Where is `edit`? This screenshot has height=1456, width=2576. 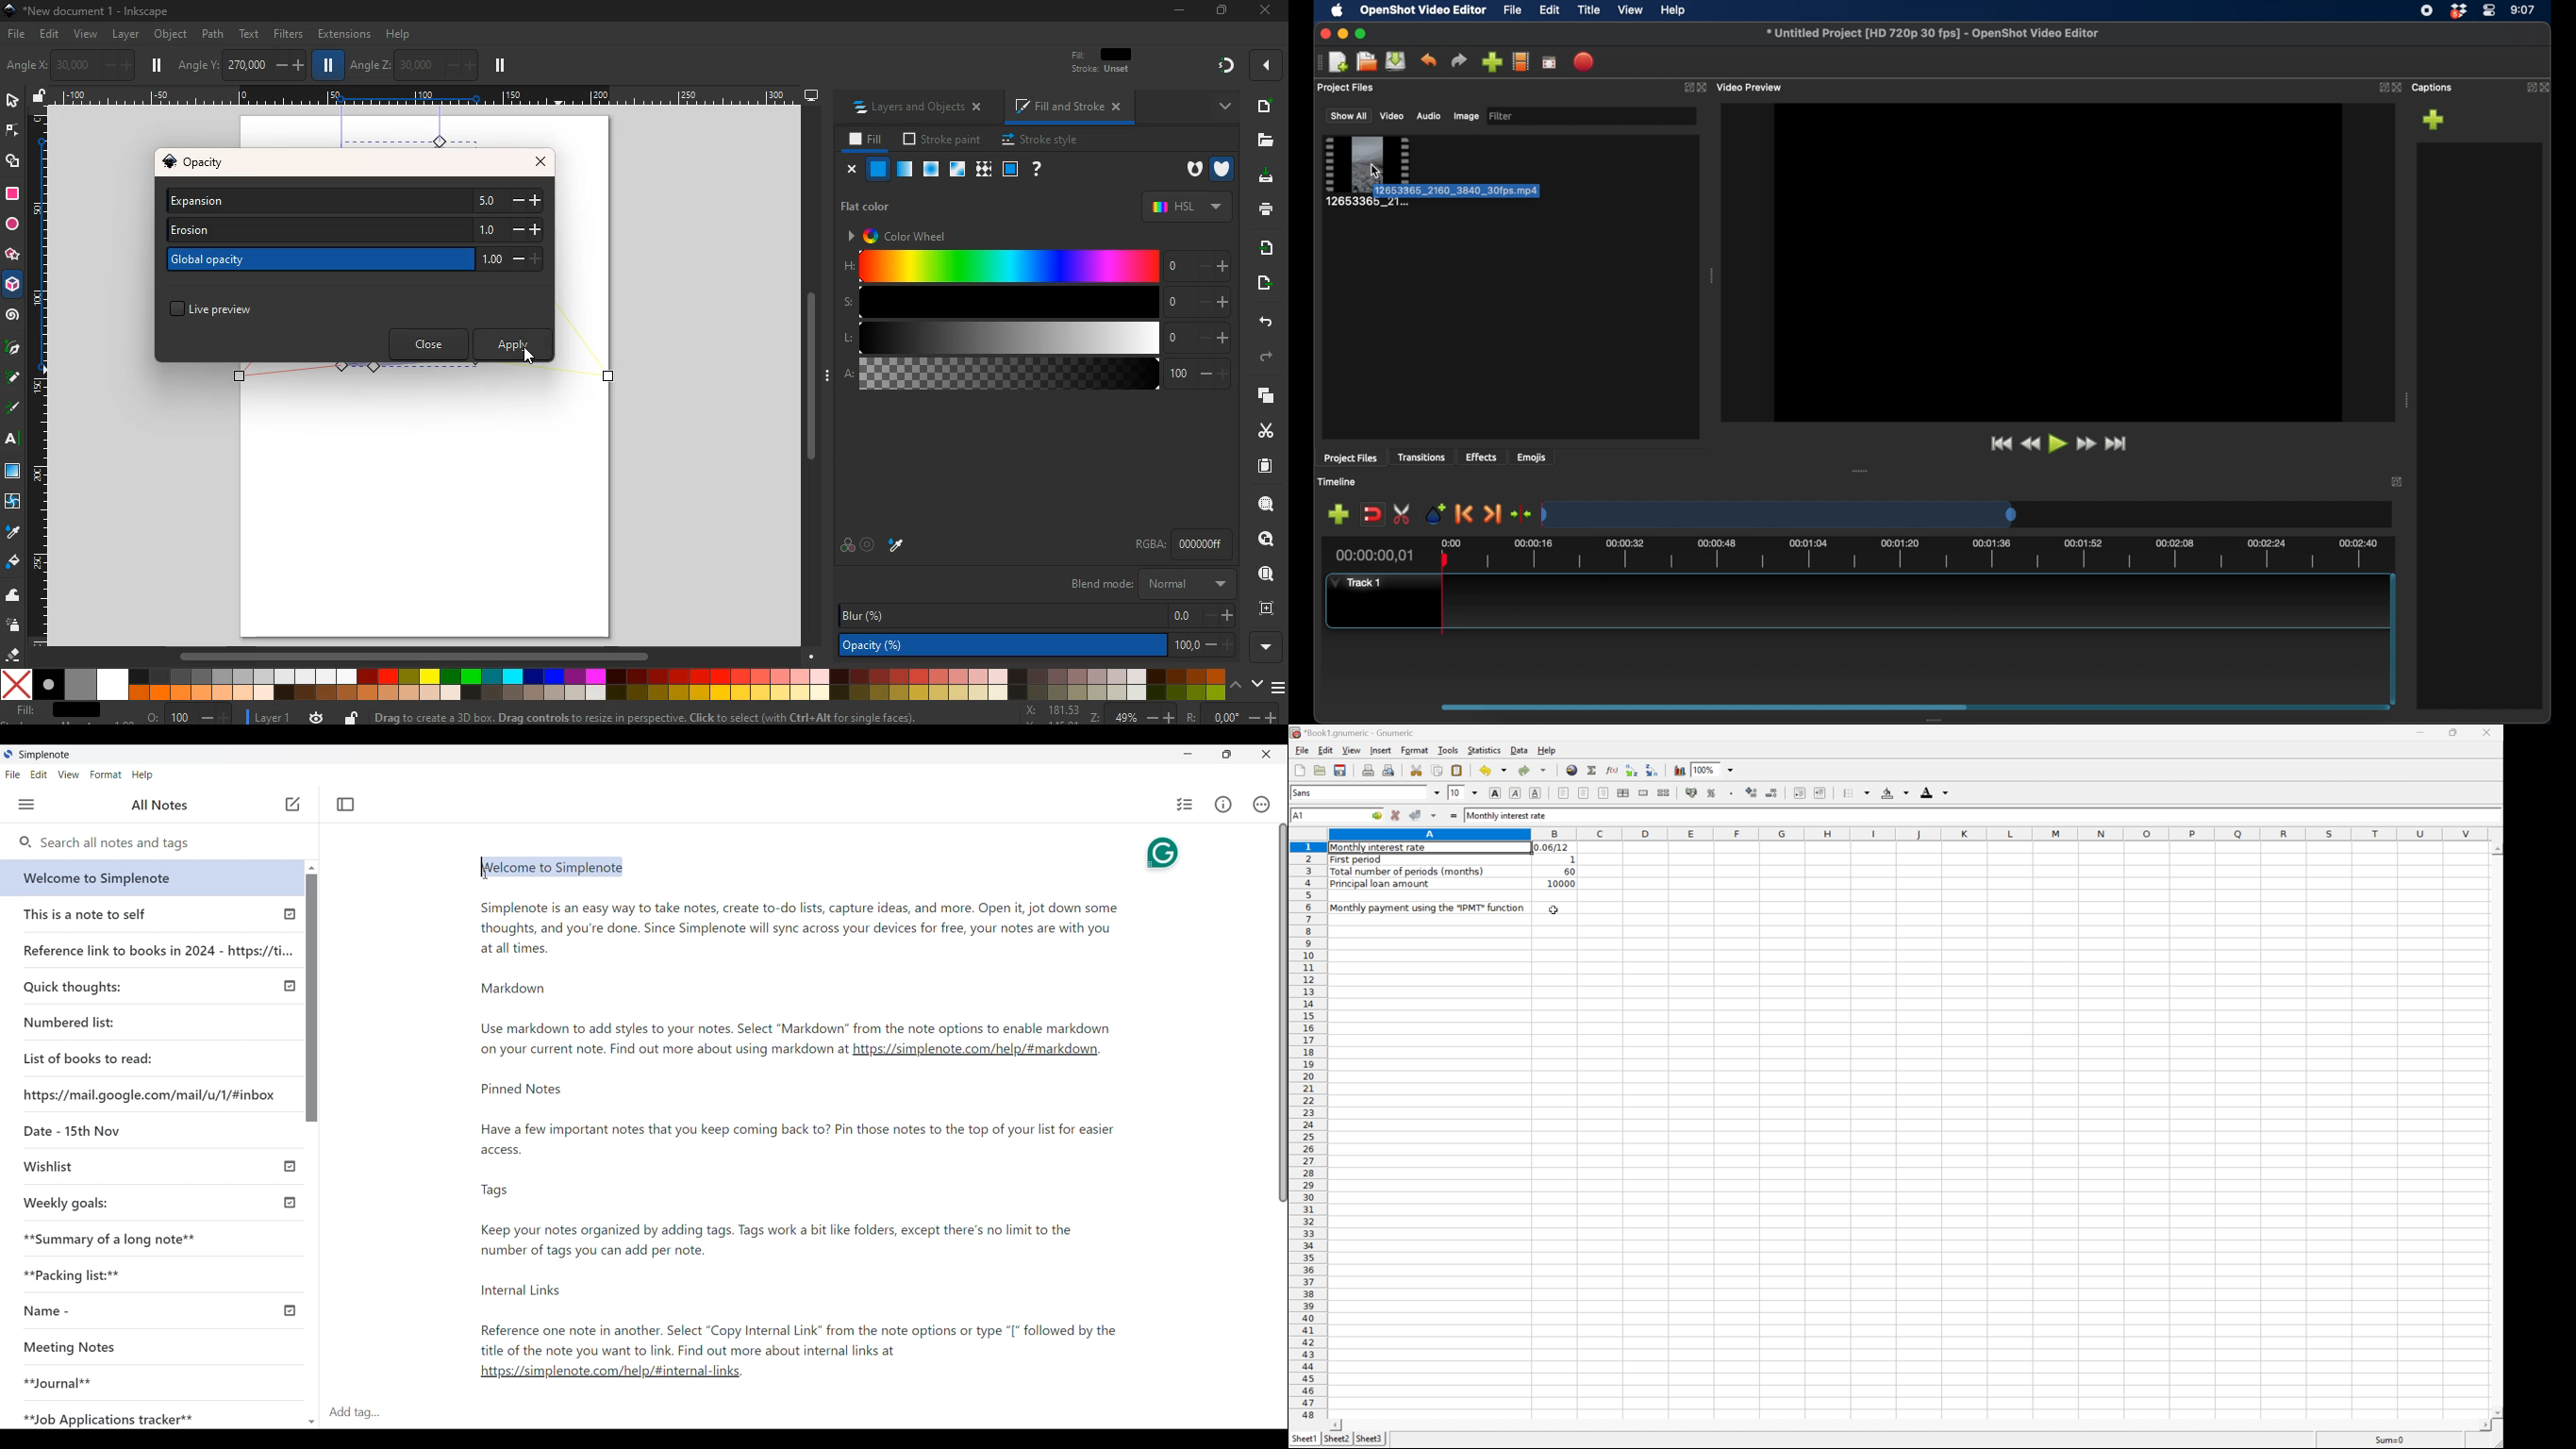 edit is located at coordinates (54, 36).